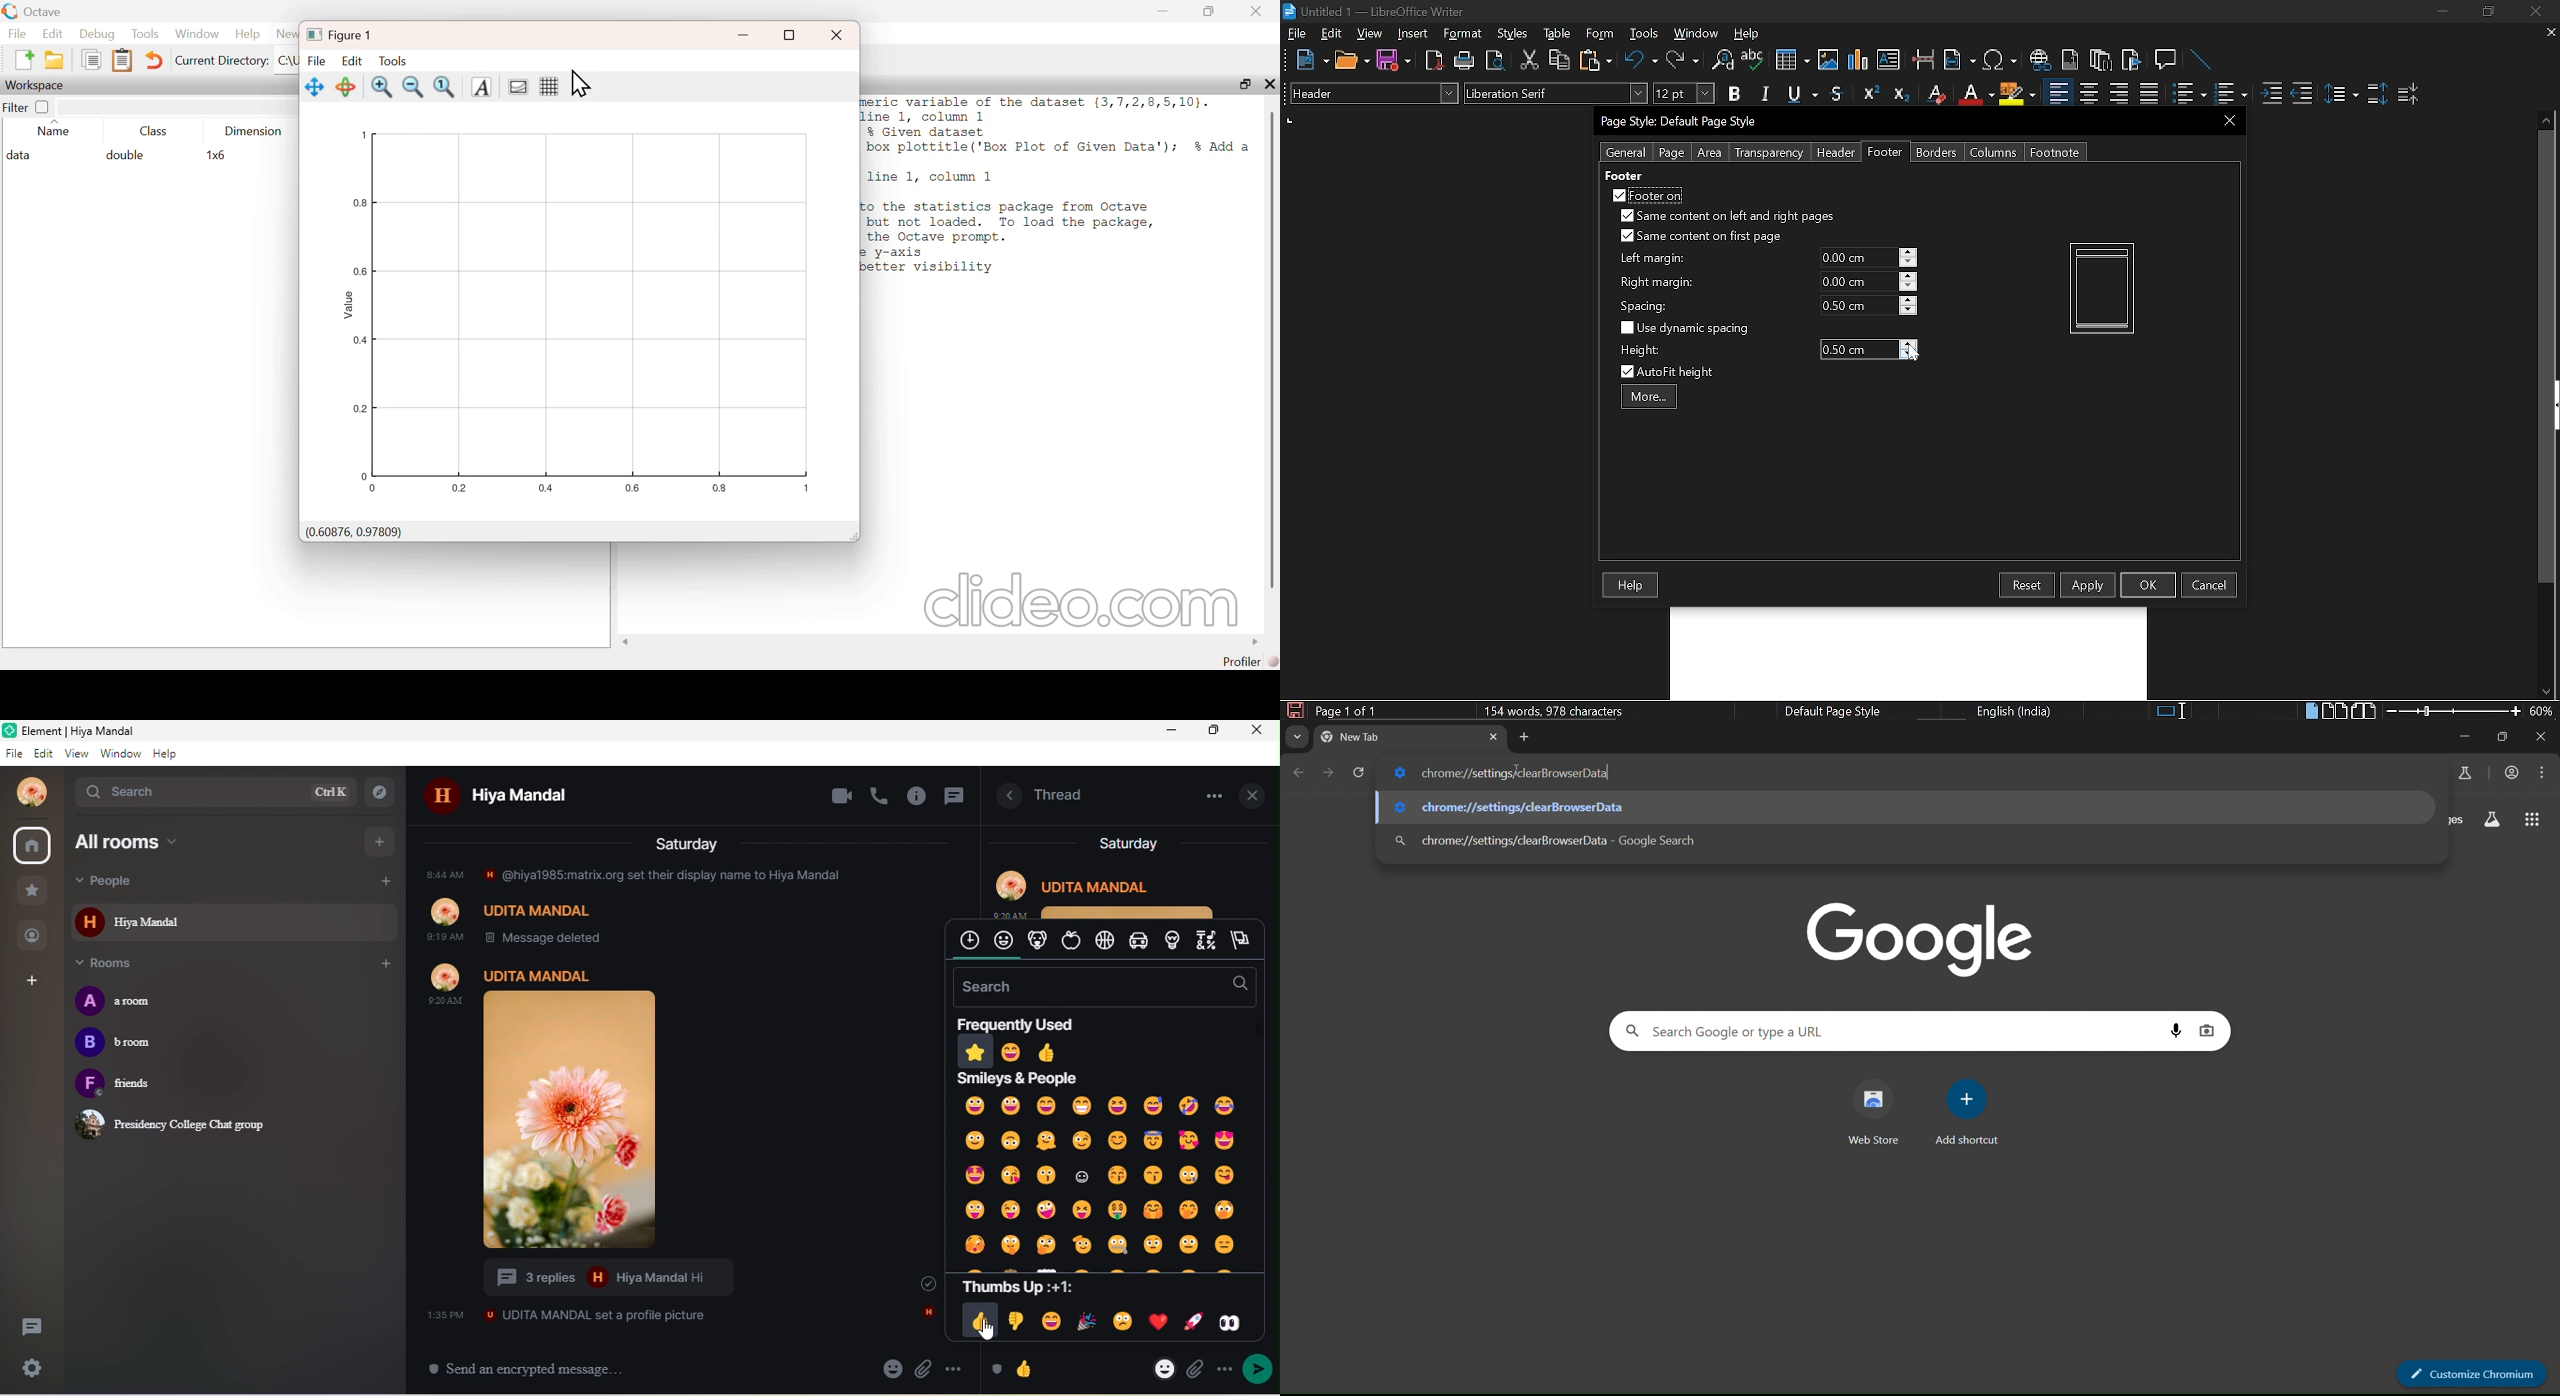  Describe the element at coordinates (2054, 152) in the screenshot. I see `Footnote` at that location.